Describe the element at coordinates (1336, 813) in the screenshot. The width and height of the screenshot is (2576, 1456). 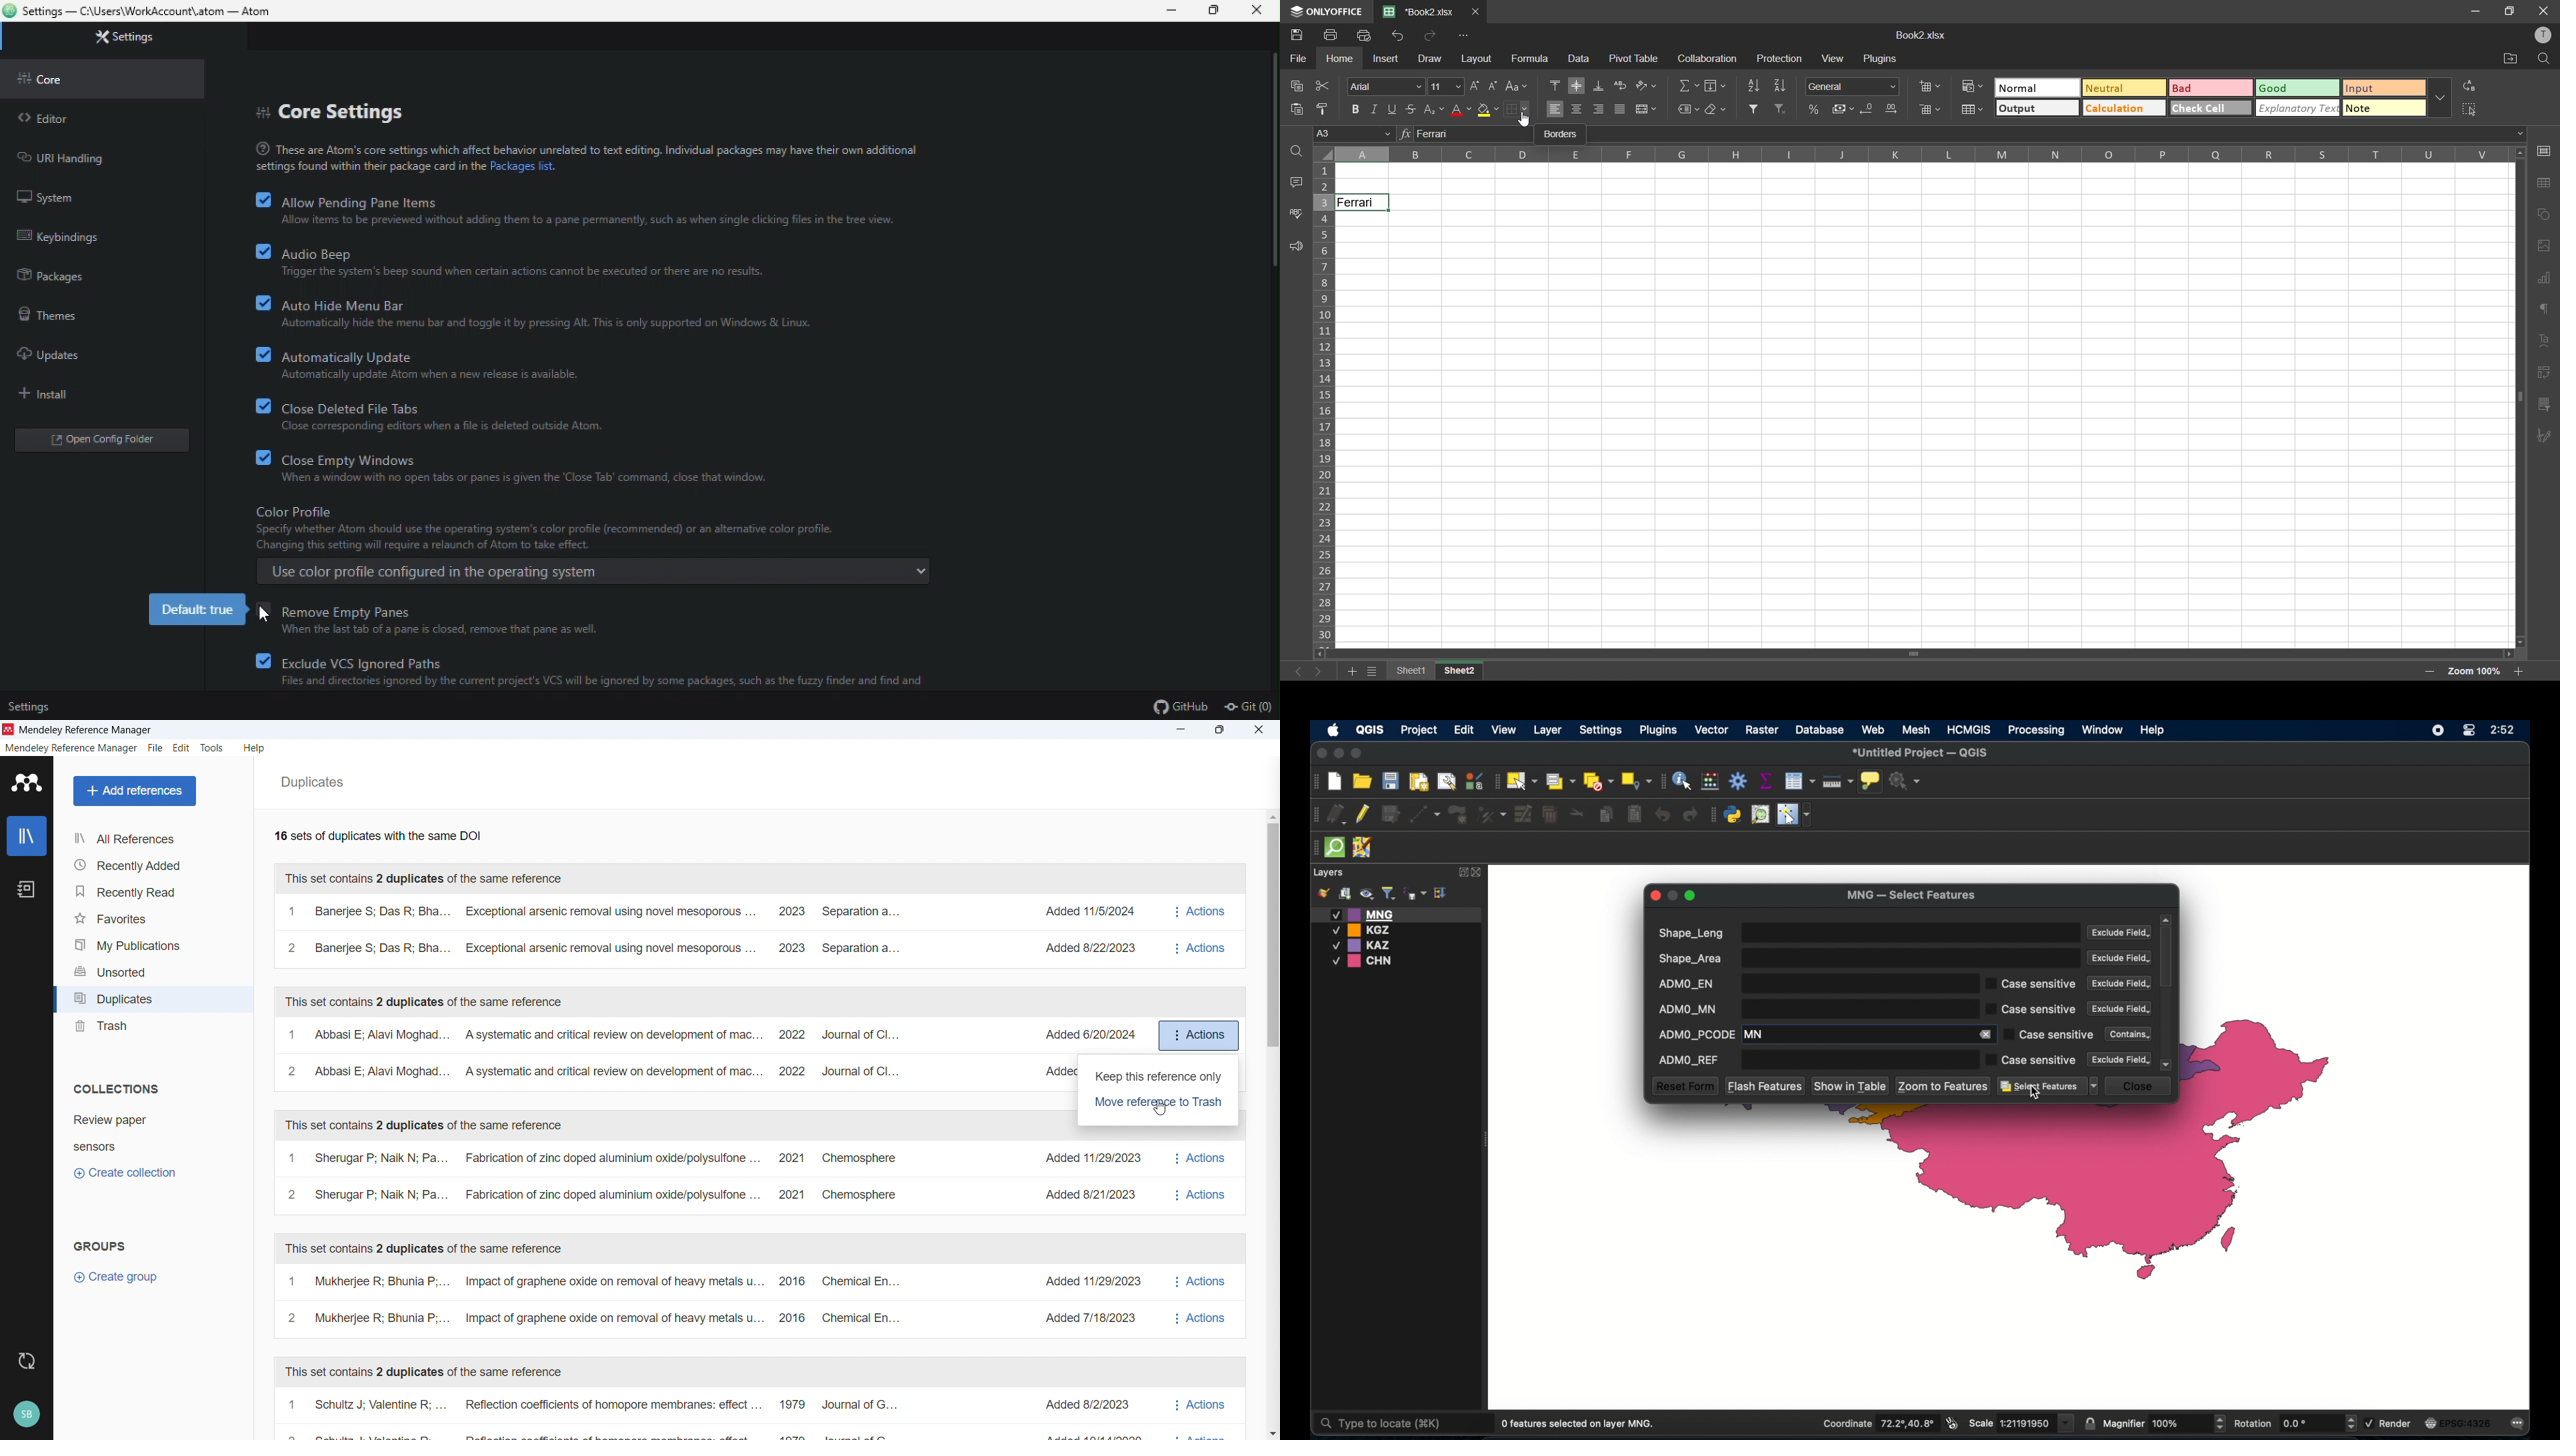
I see `current edits` at that location.